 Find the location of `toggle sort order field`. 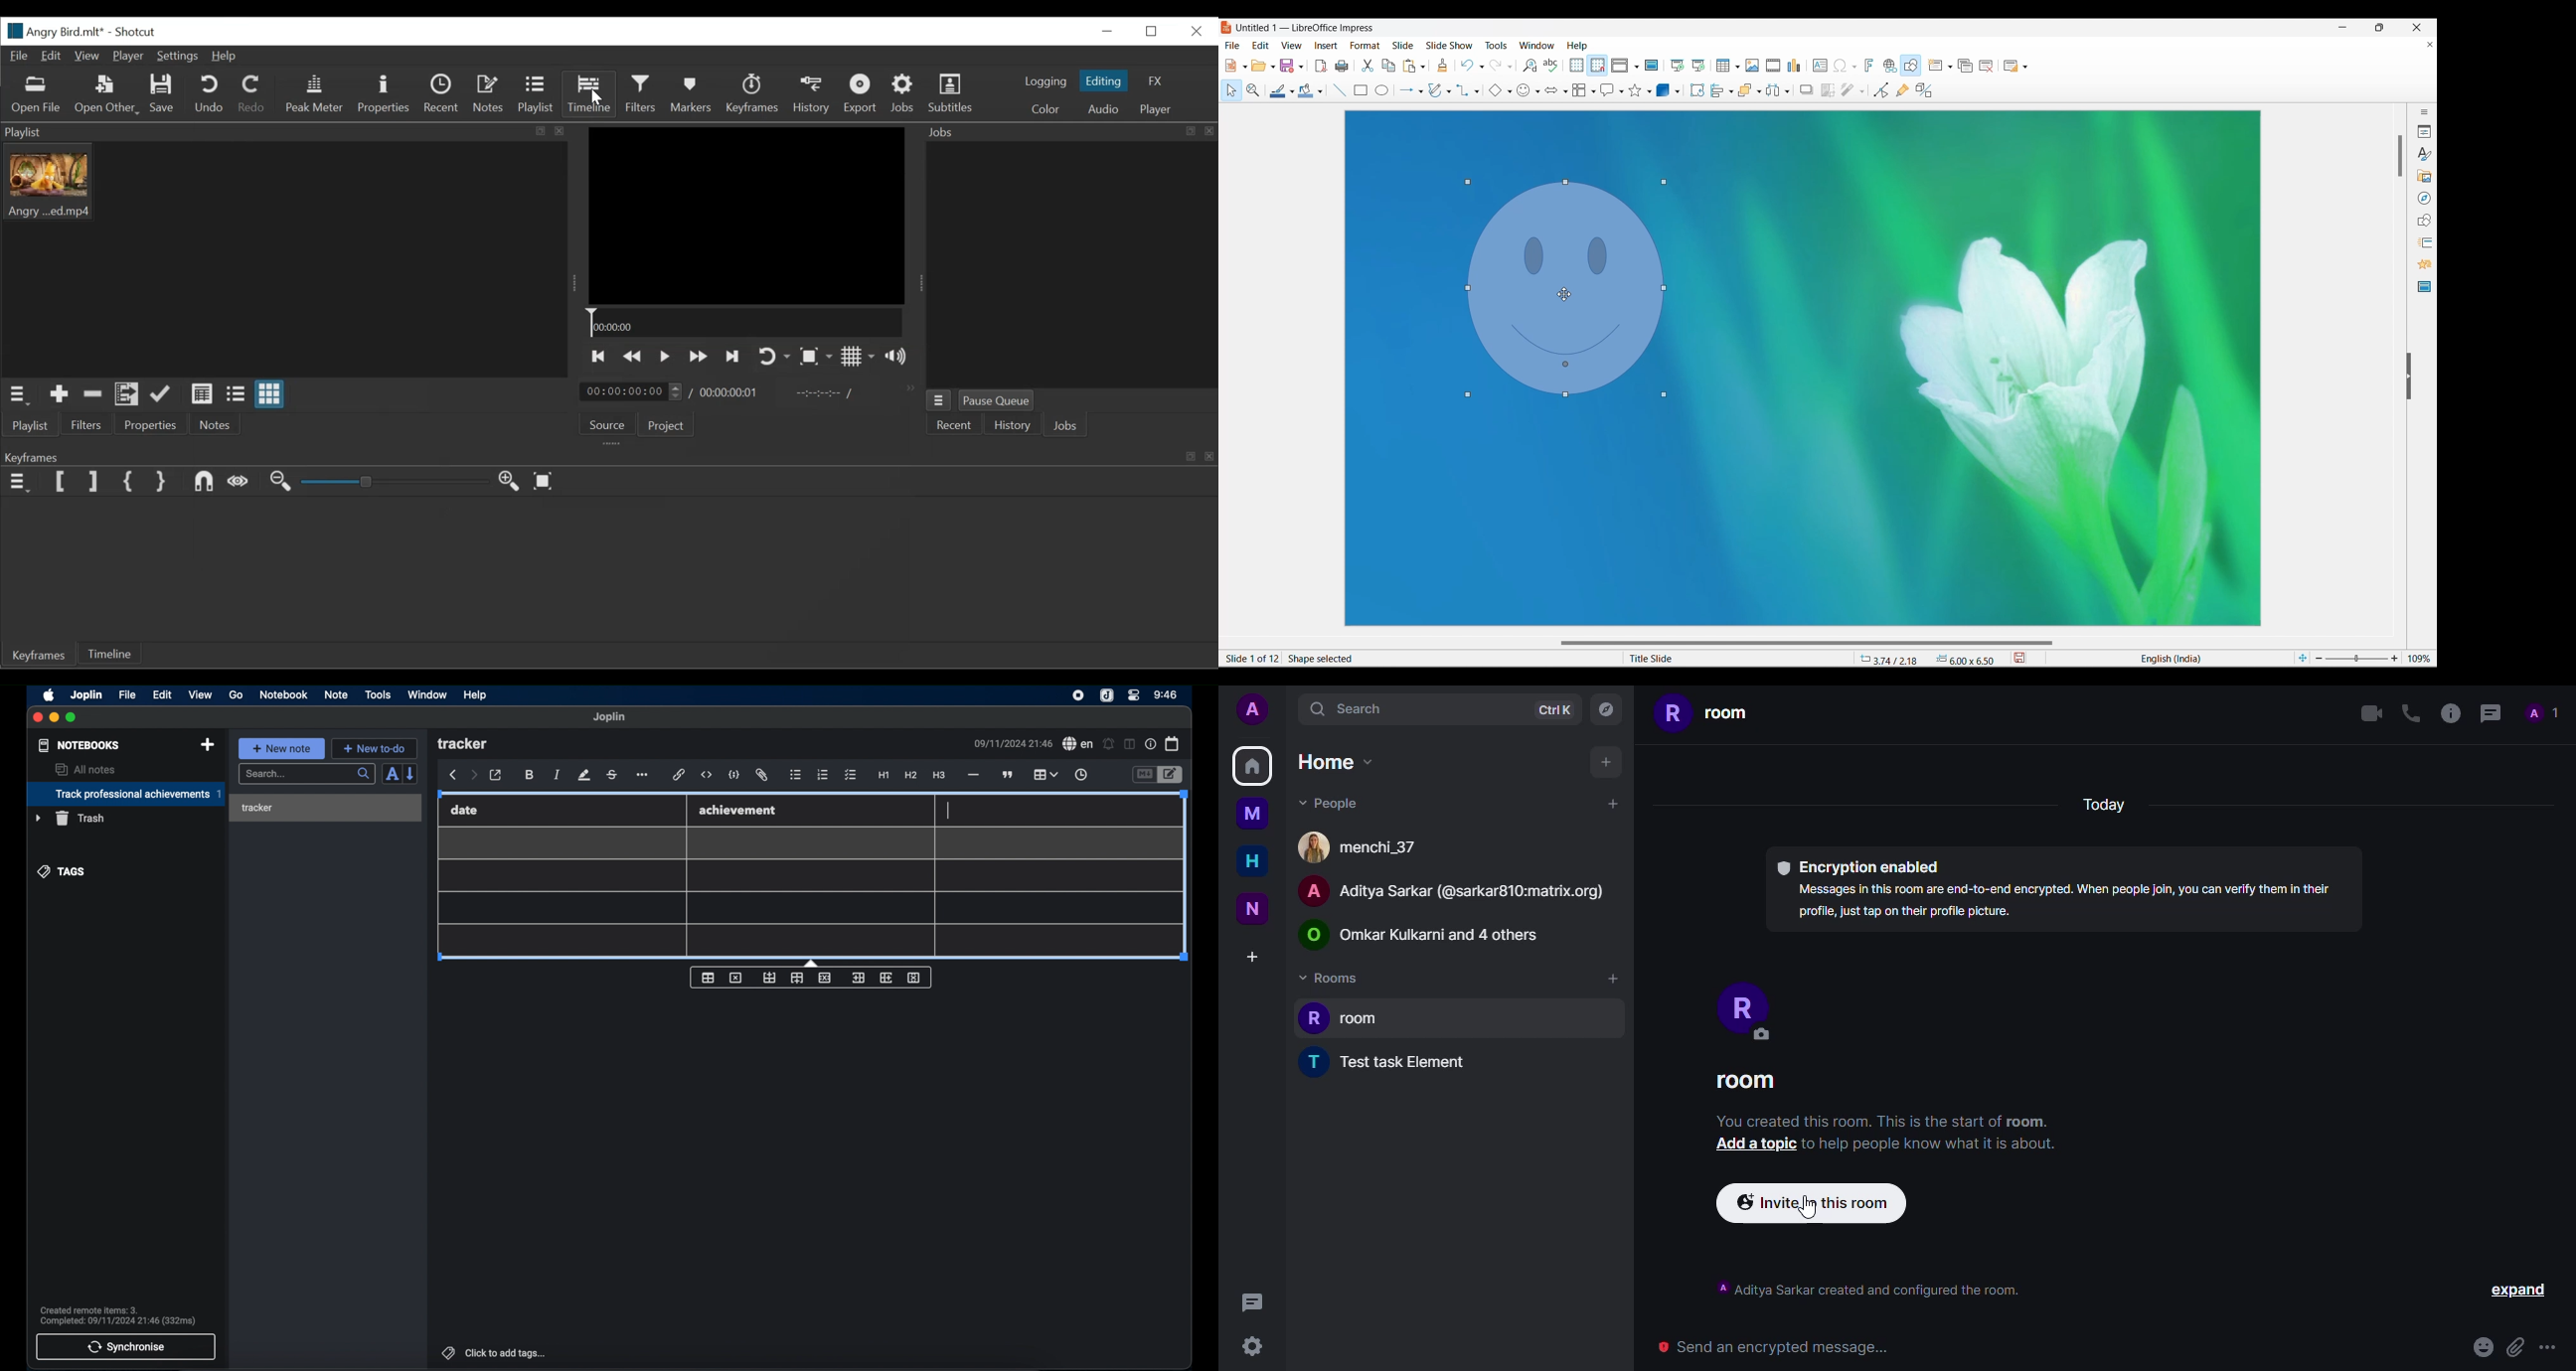

toggle sort order field is located at coordinates (390, 775).